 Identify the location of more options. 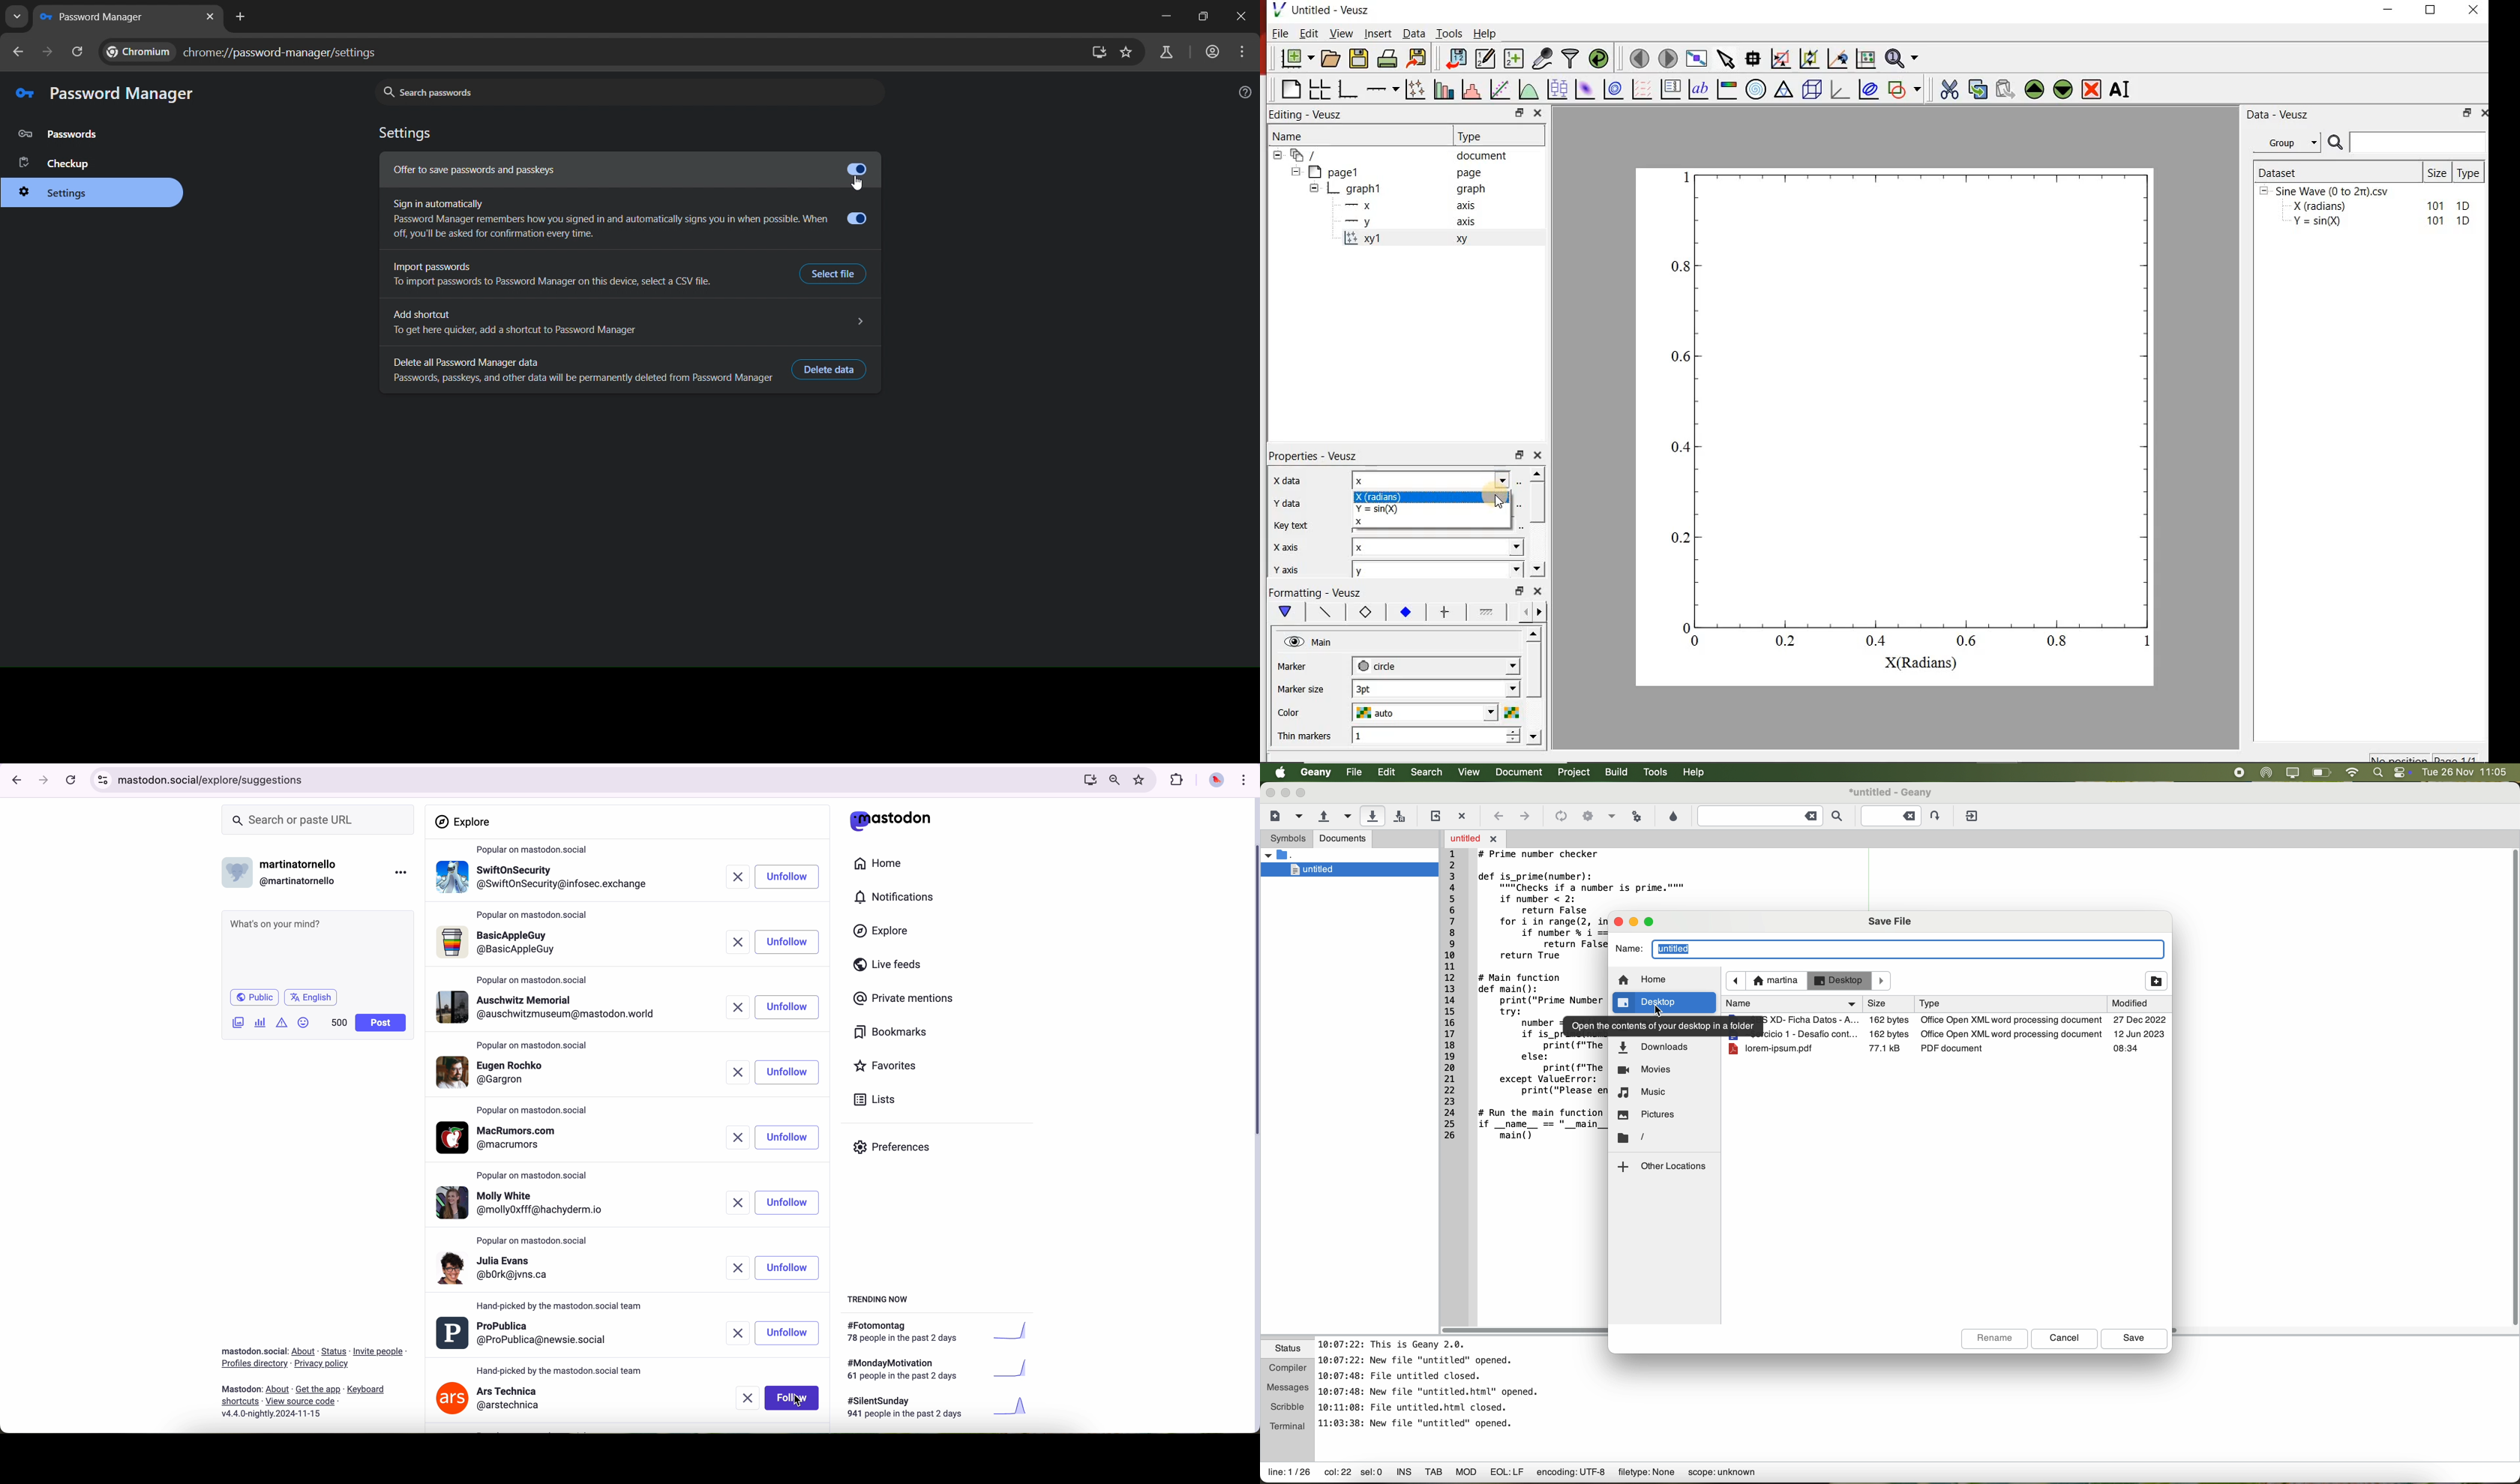
(403, 872).